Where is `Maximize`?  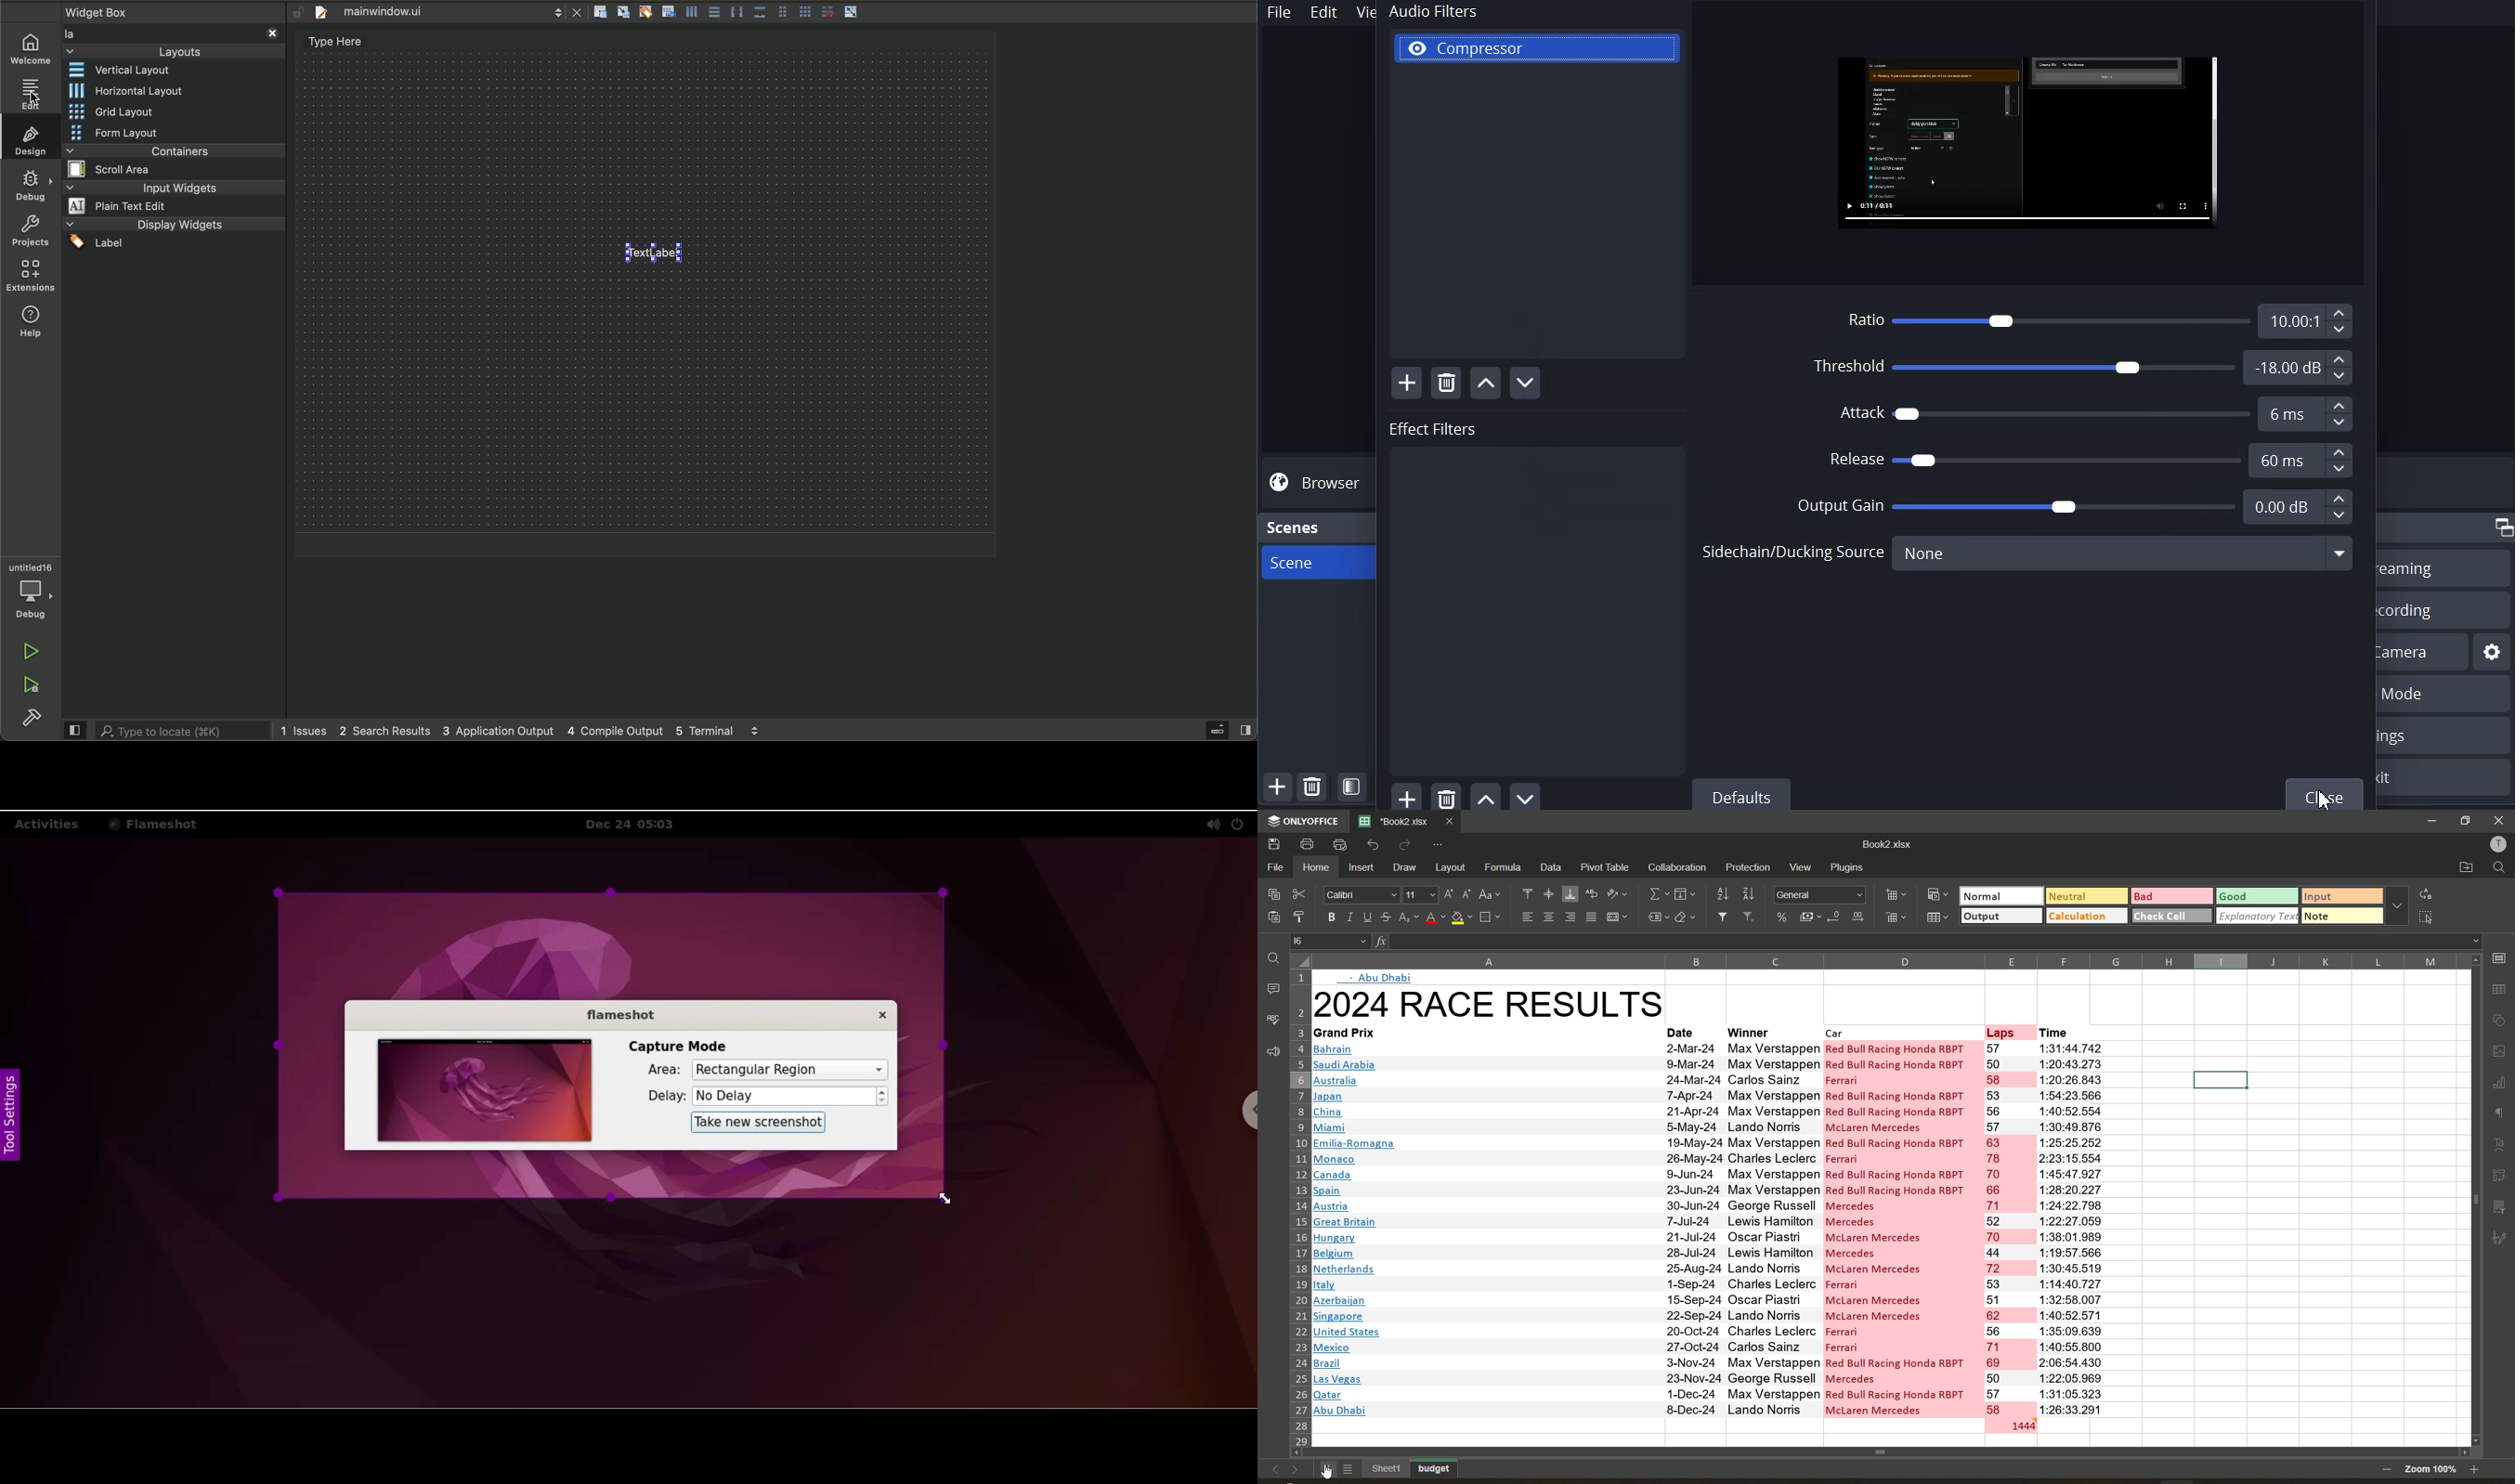
Maximize is located at coordinates (2502, 527).